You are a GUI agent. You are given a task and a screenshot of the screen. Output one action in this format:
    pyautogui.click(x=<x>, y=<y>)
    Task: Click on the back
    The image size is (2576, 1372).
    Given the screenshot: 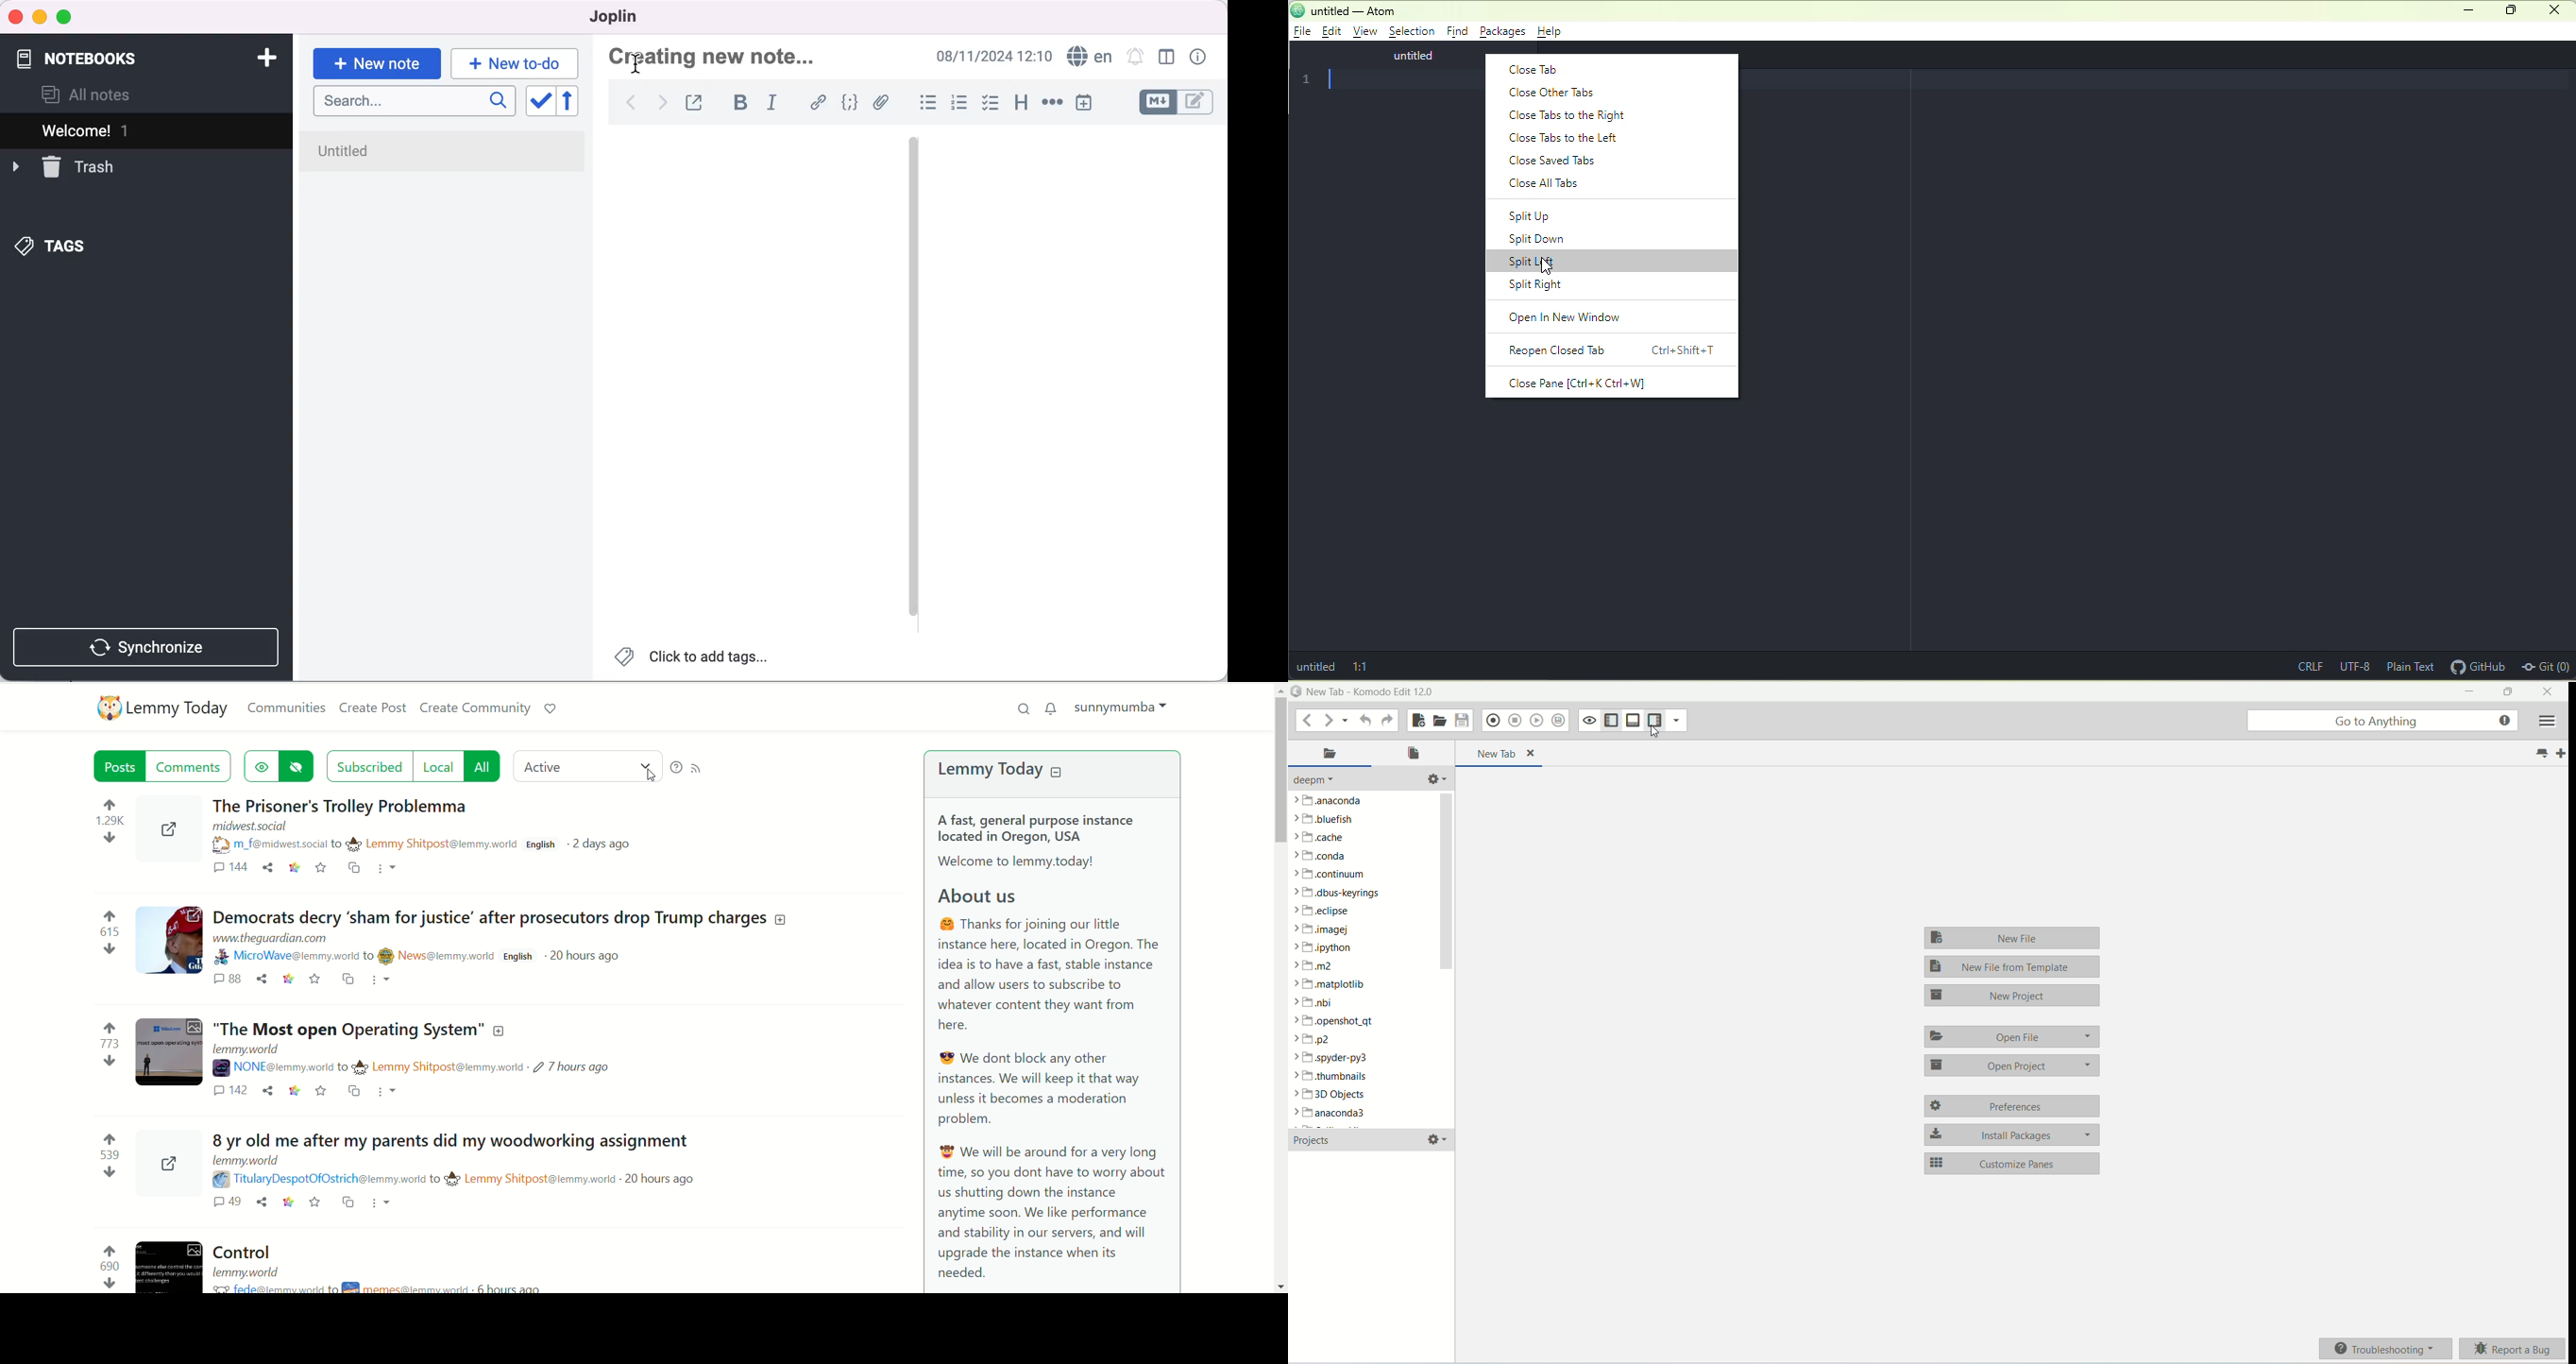 What is the action you would take?
    pyautogui.click(x=633, y=104)
    